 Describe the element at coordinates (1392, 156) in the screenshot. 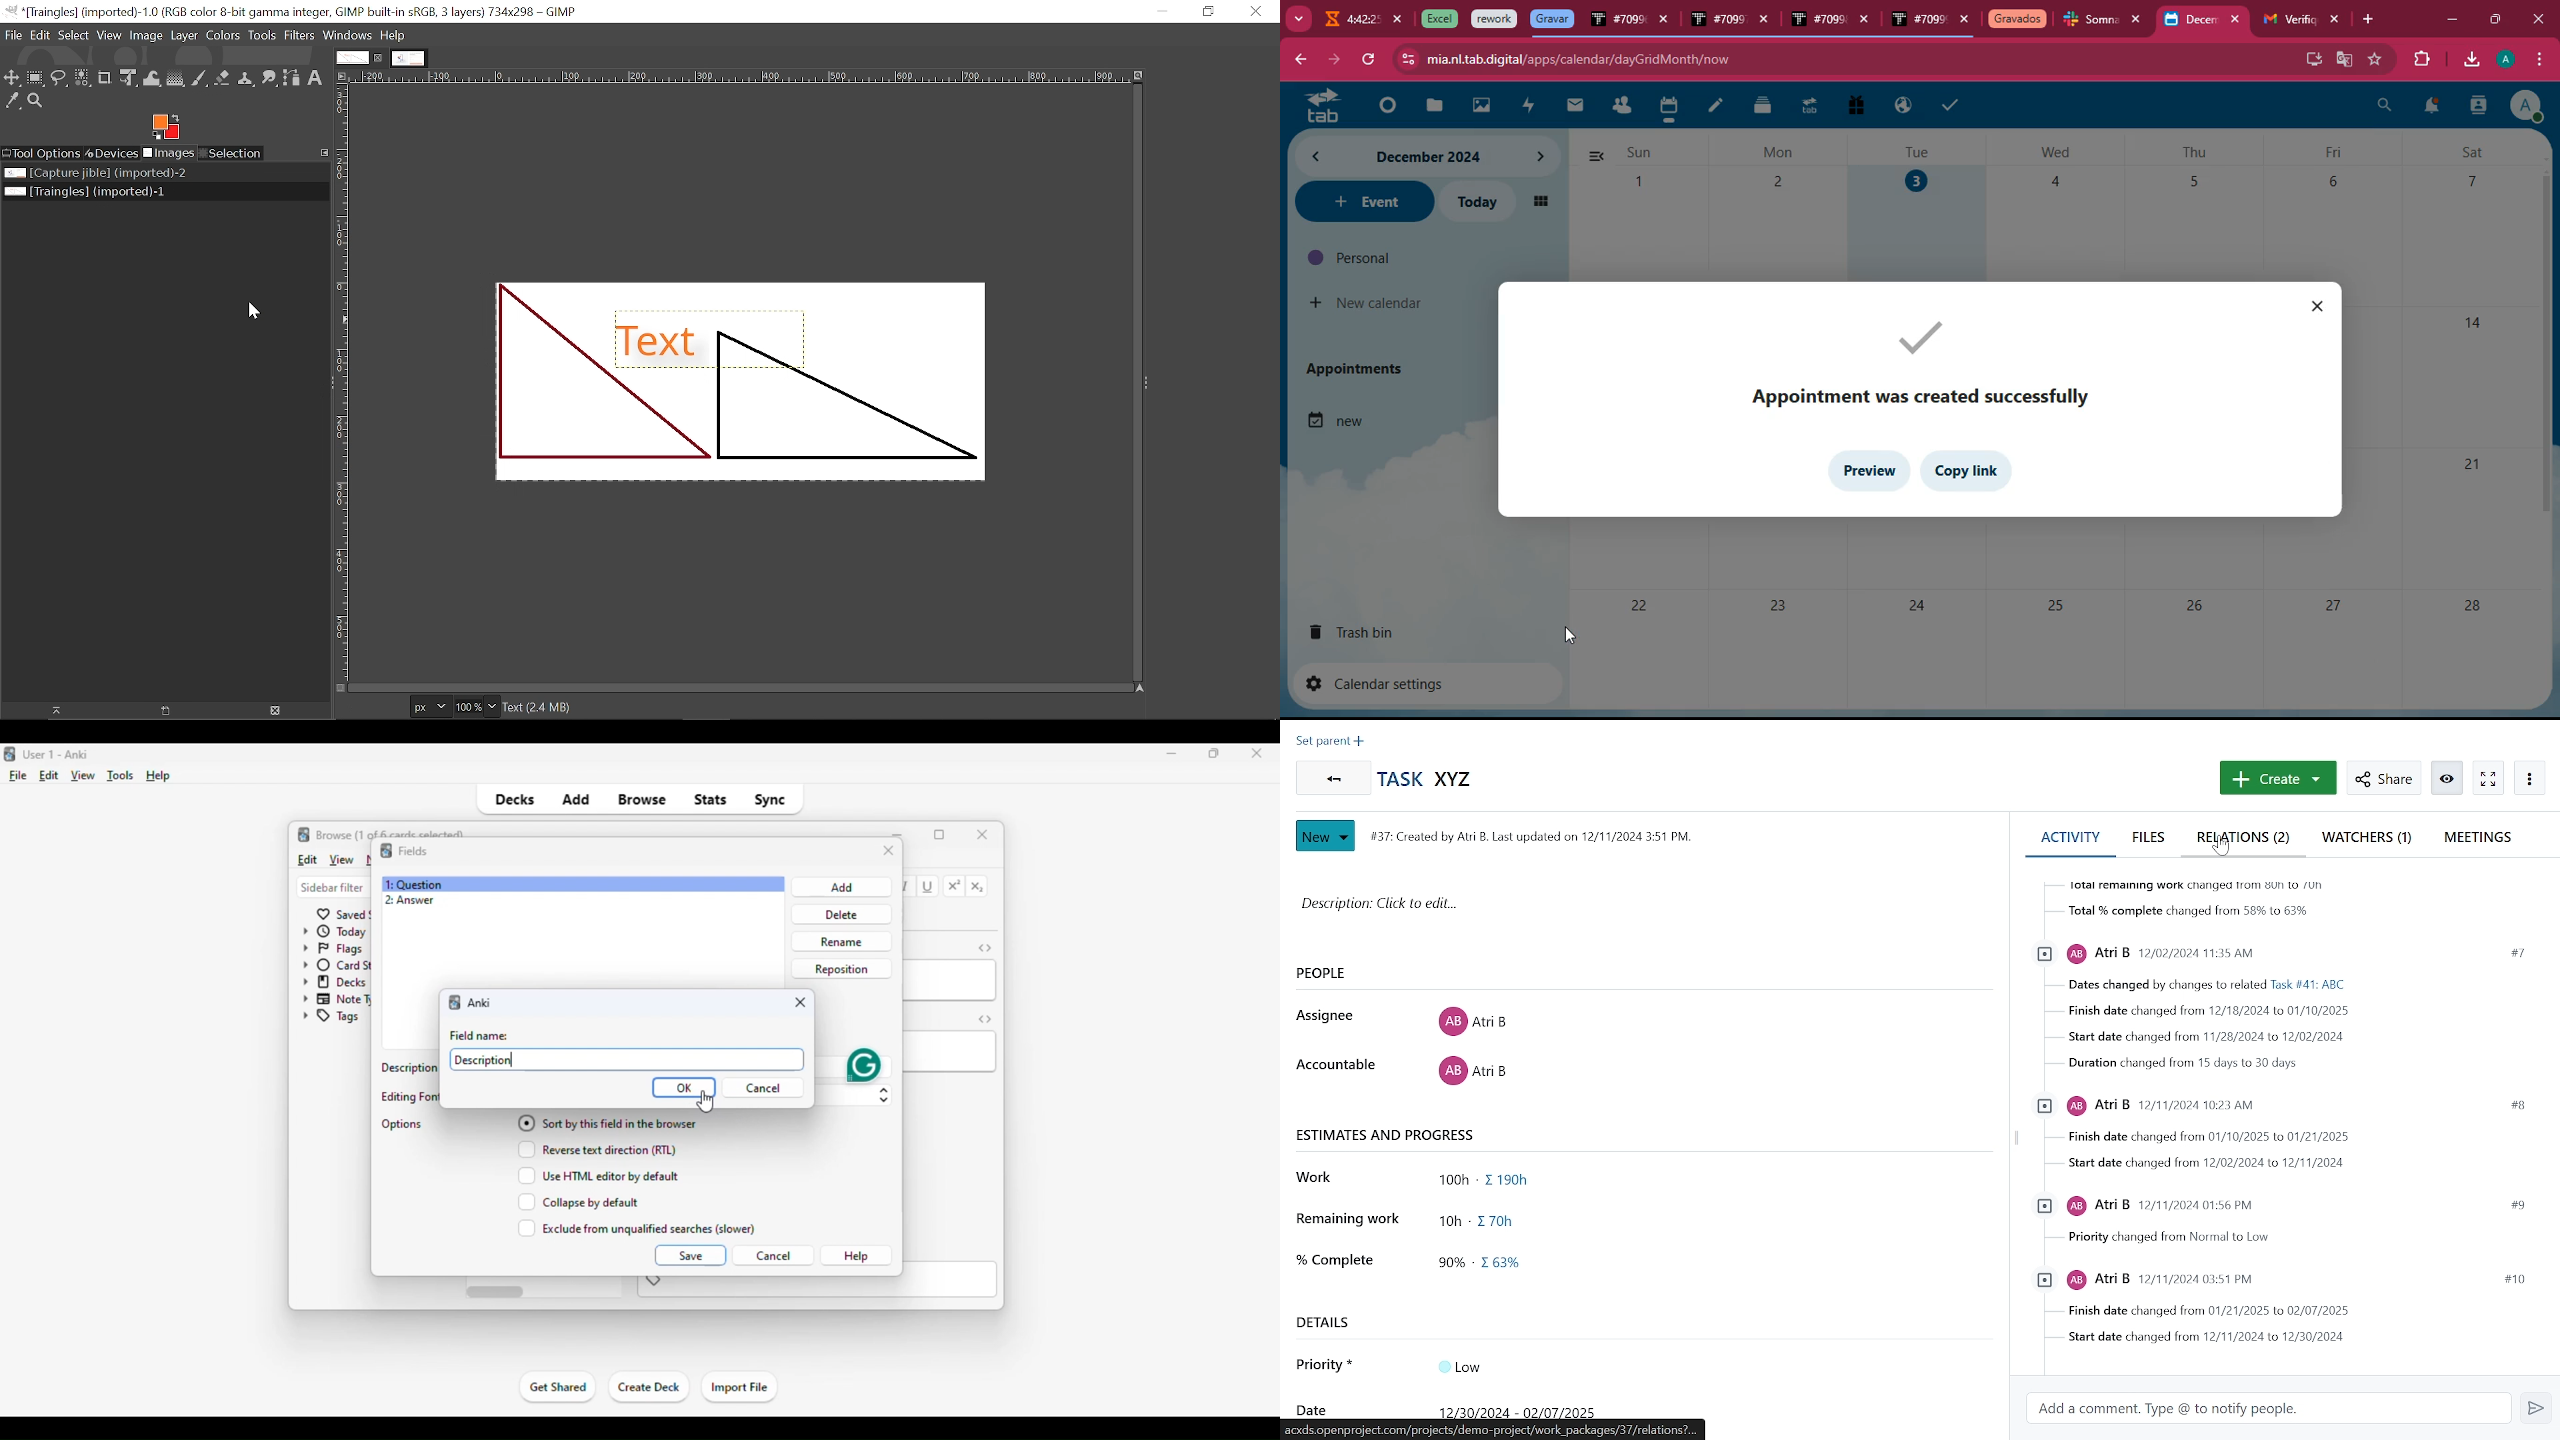

I see `month` at that location.